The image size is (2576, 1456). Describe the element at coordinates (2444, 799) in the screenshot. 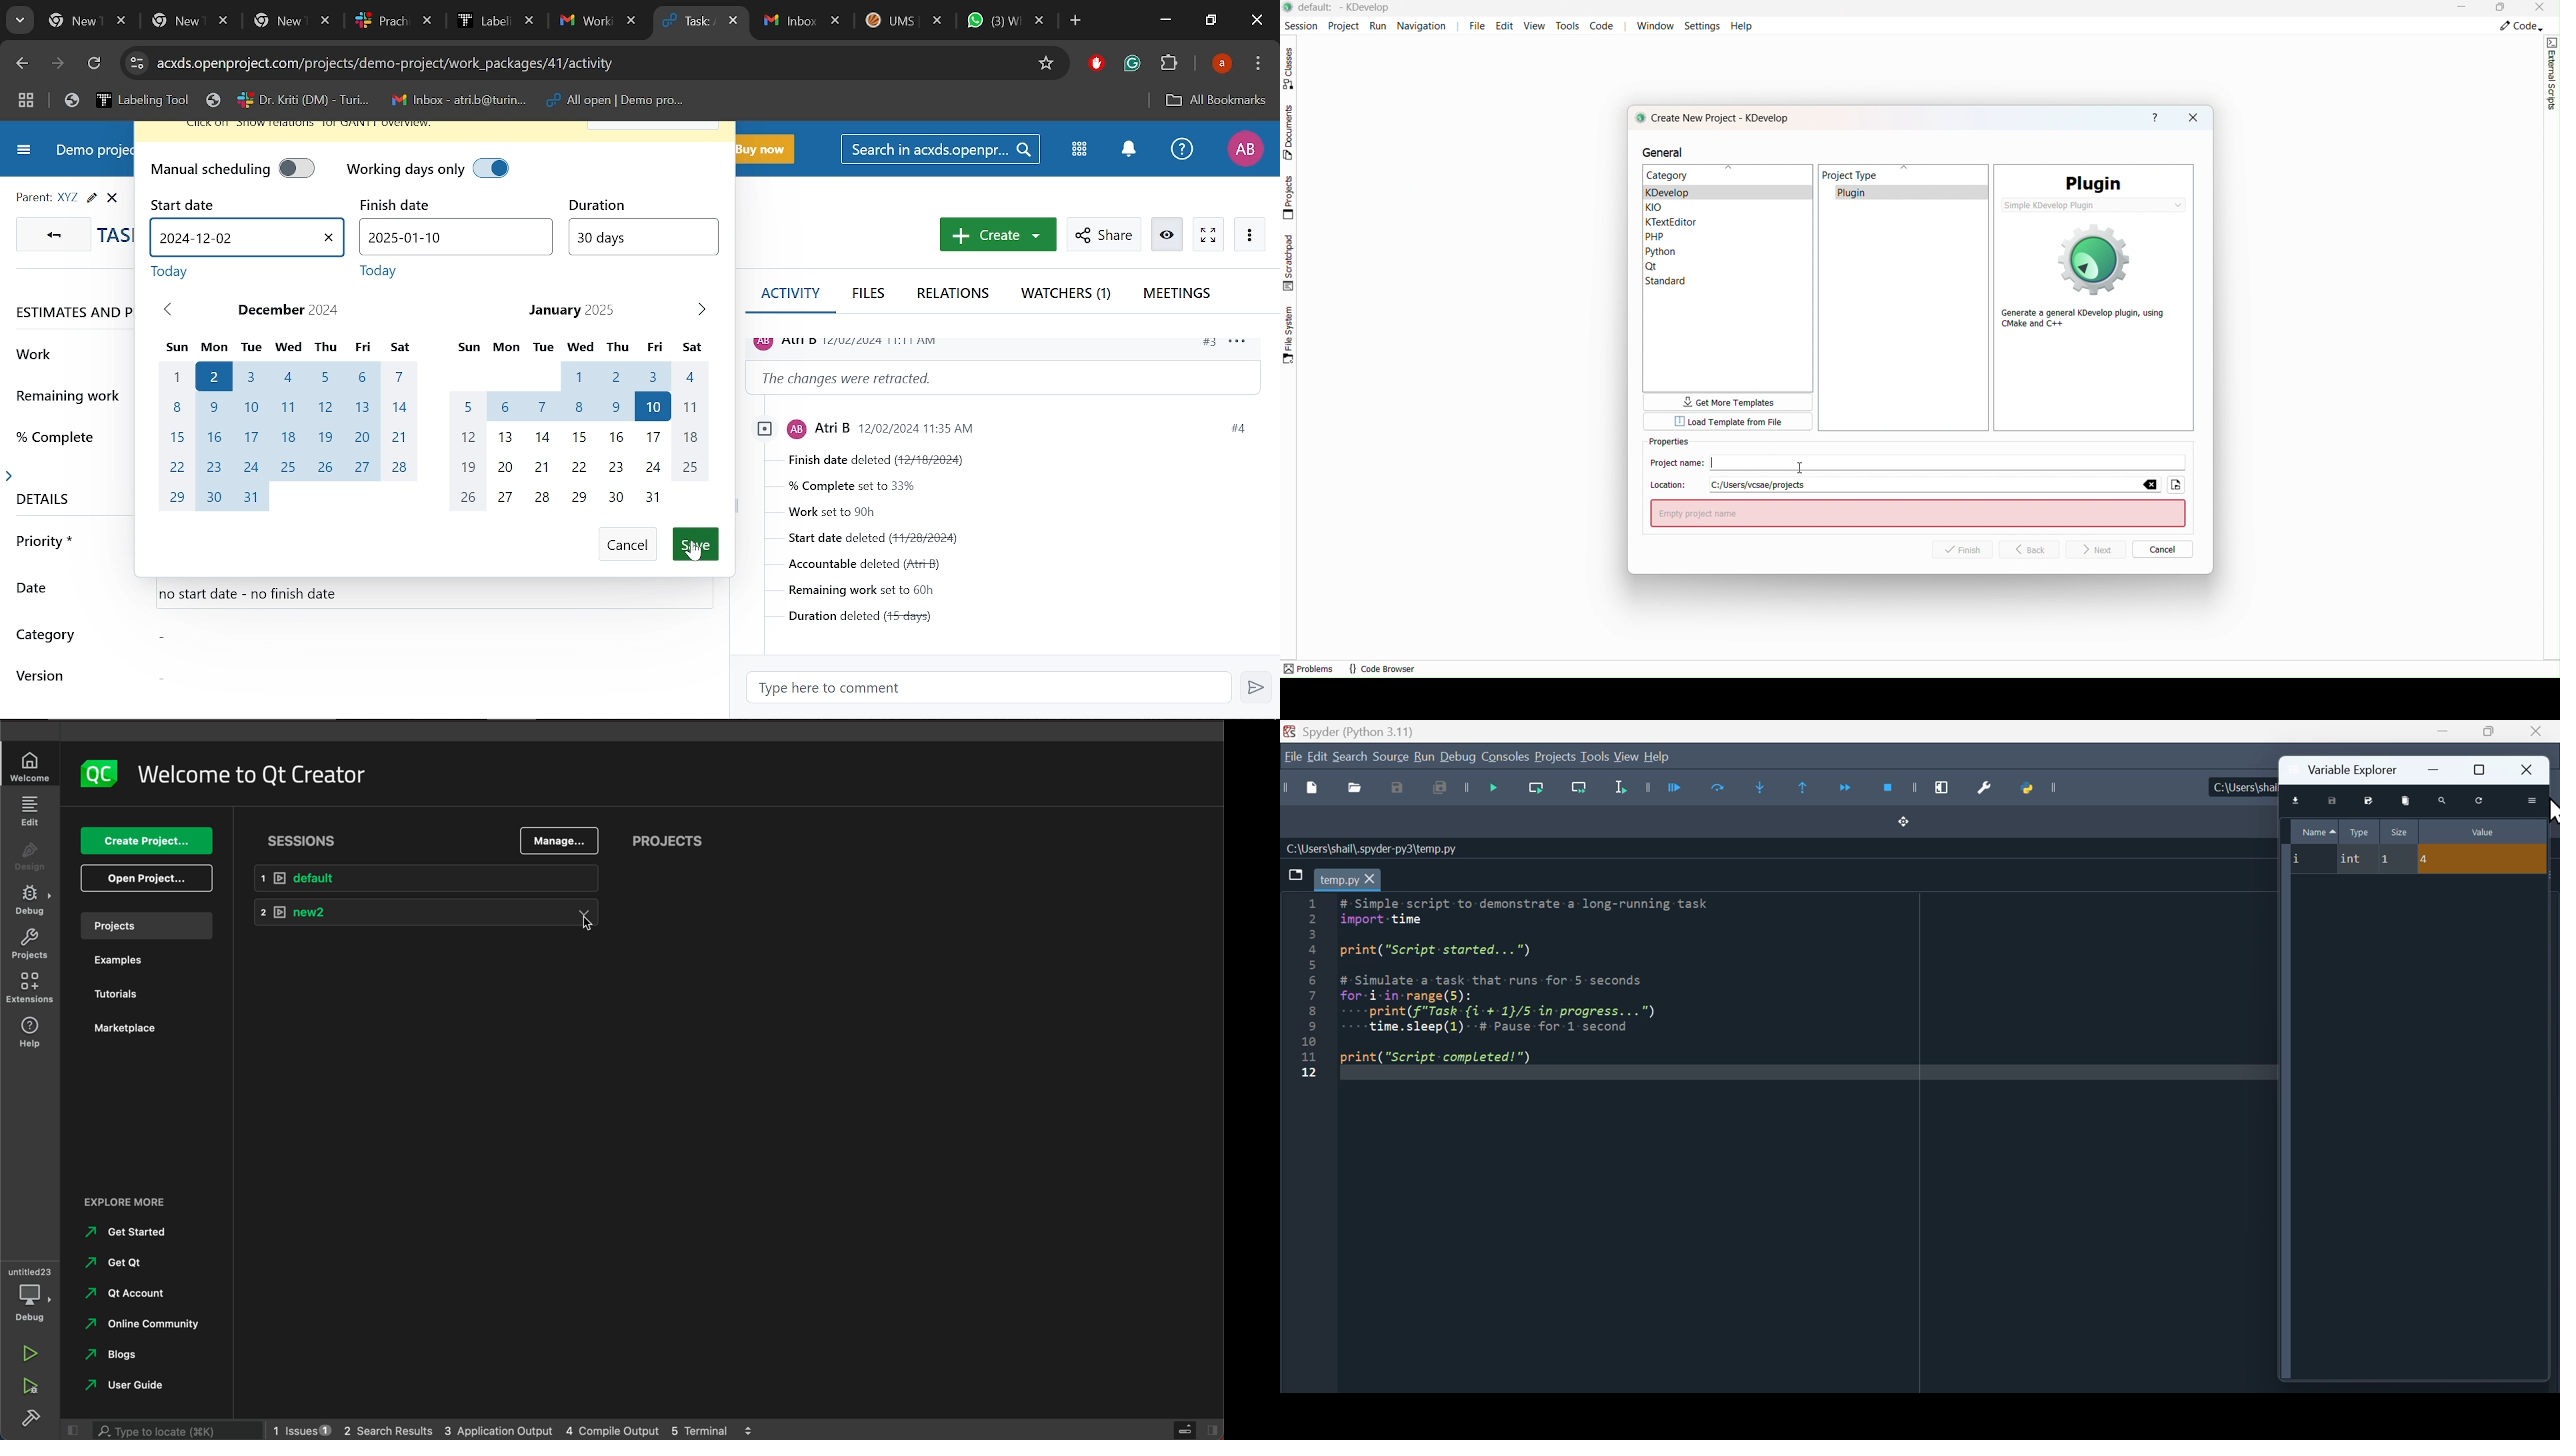

I see `search variable names and types` at that location.